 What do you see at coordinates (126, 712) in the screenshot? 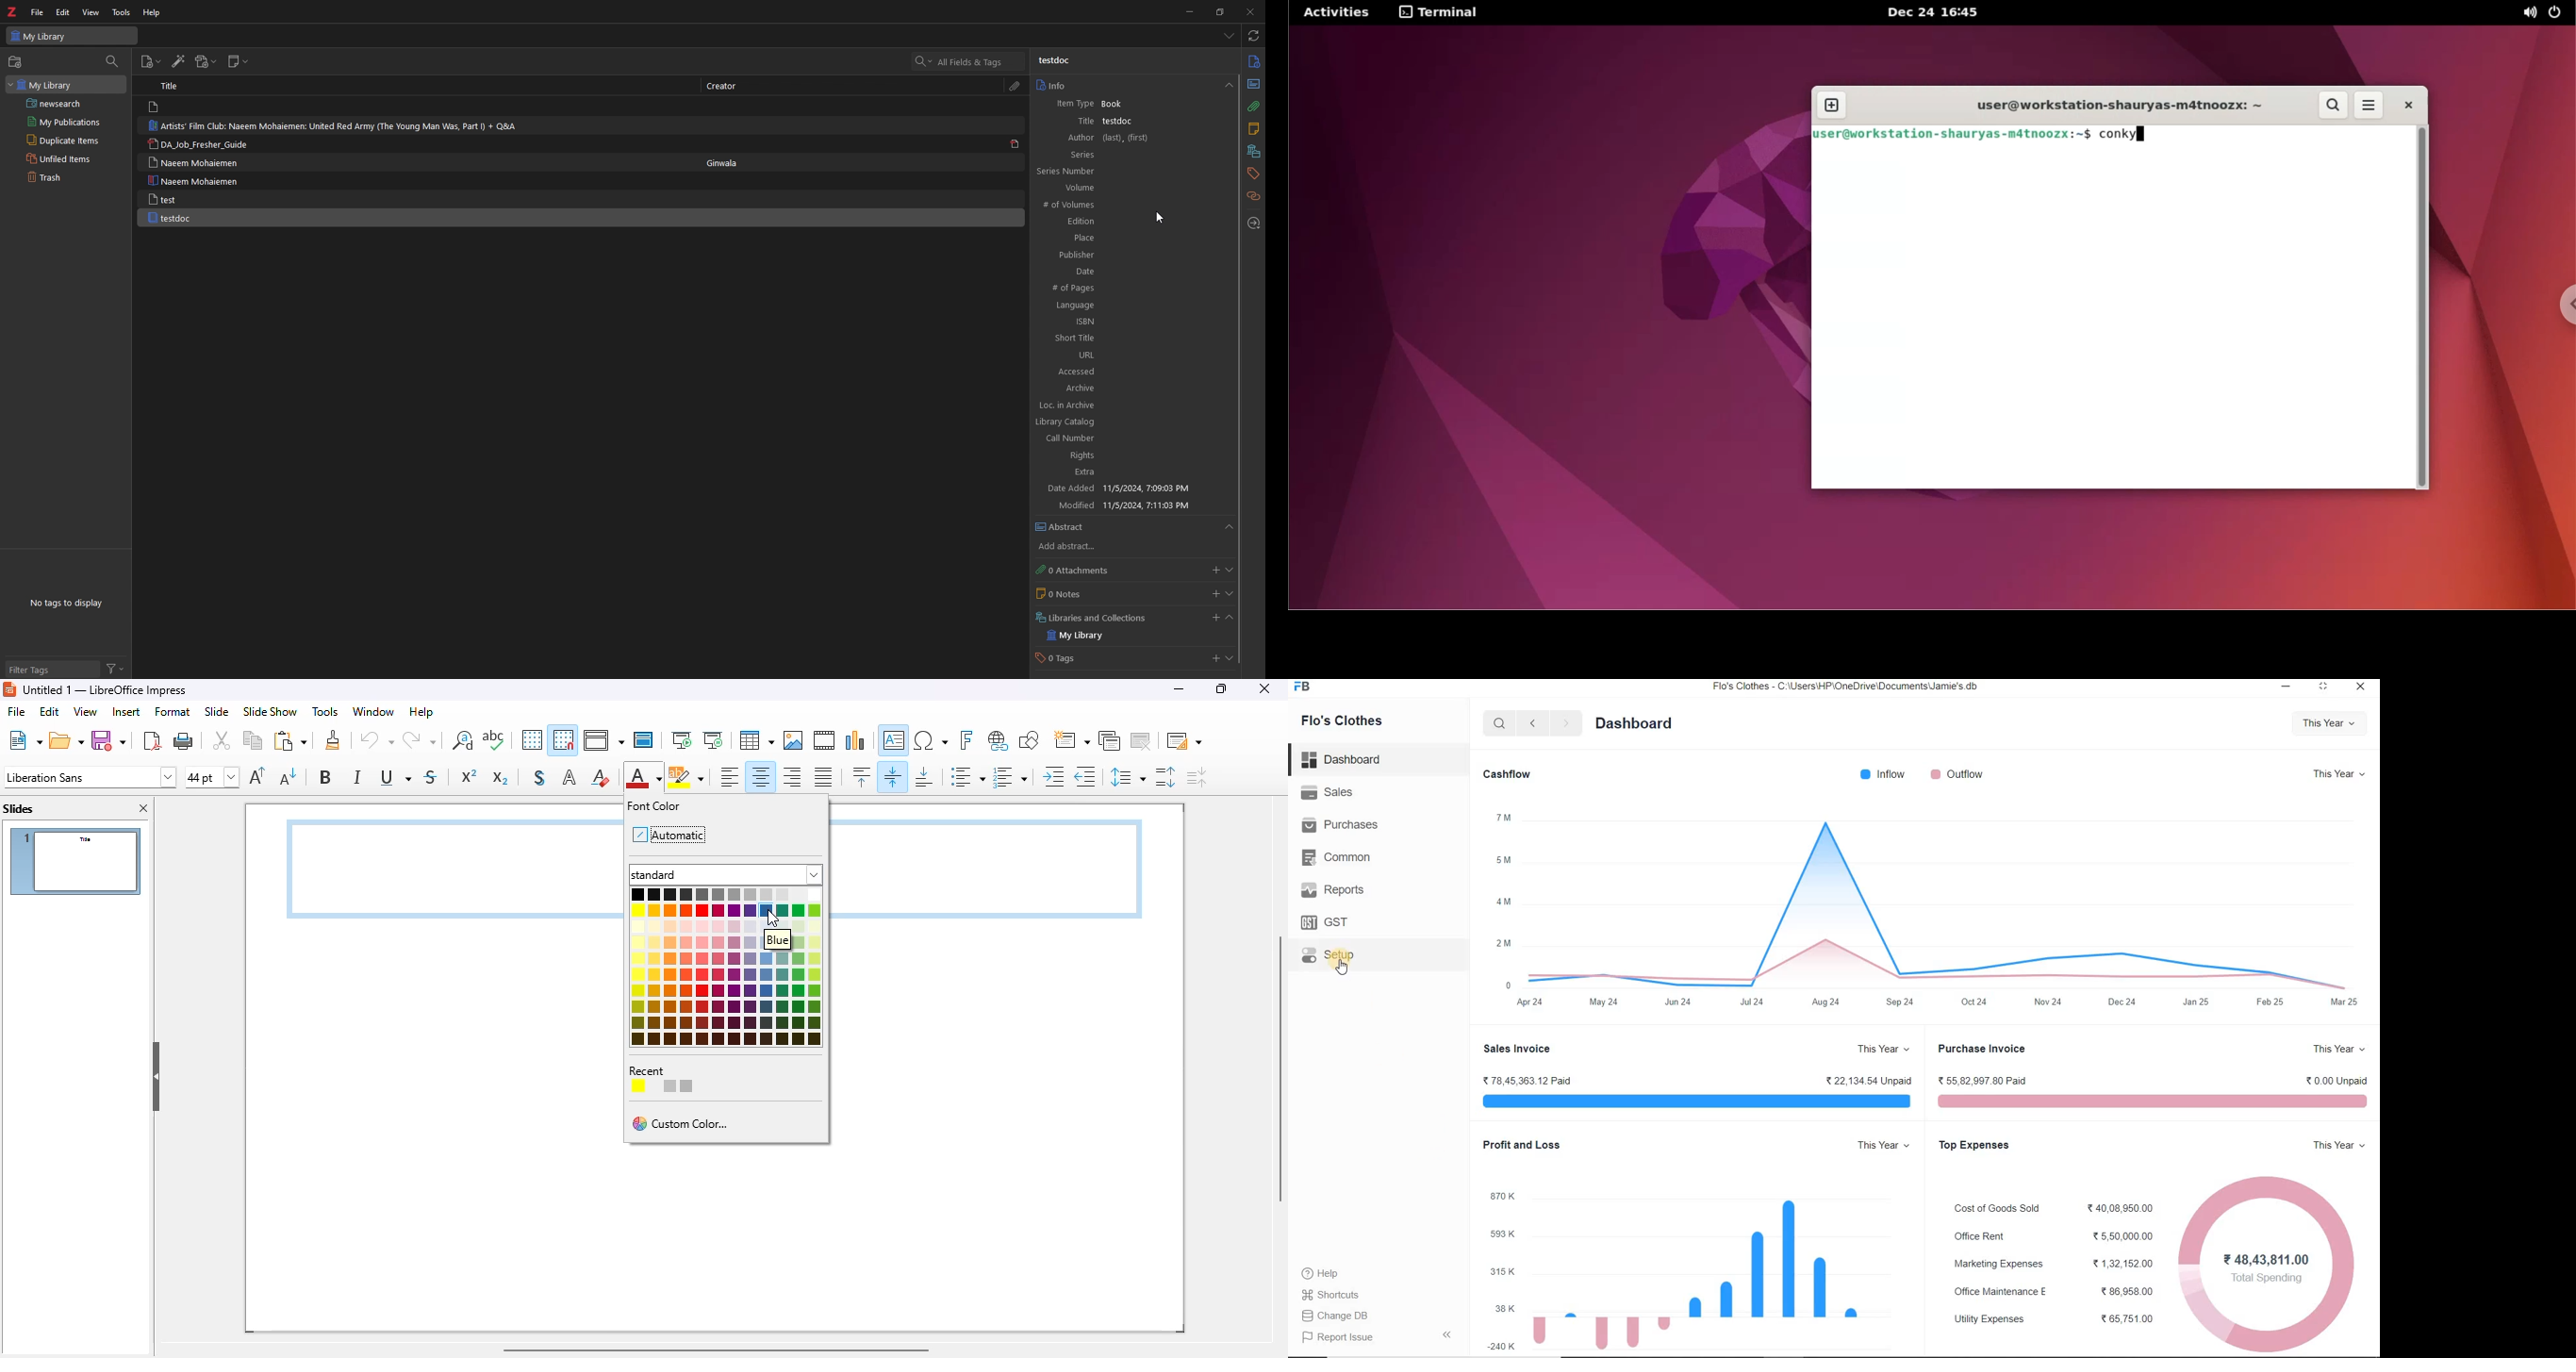
I see `insert` at bounding box center [126, 712].